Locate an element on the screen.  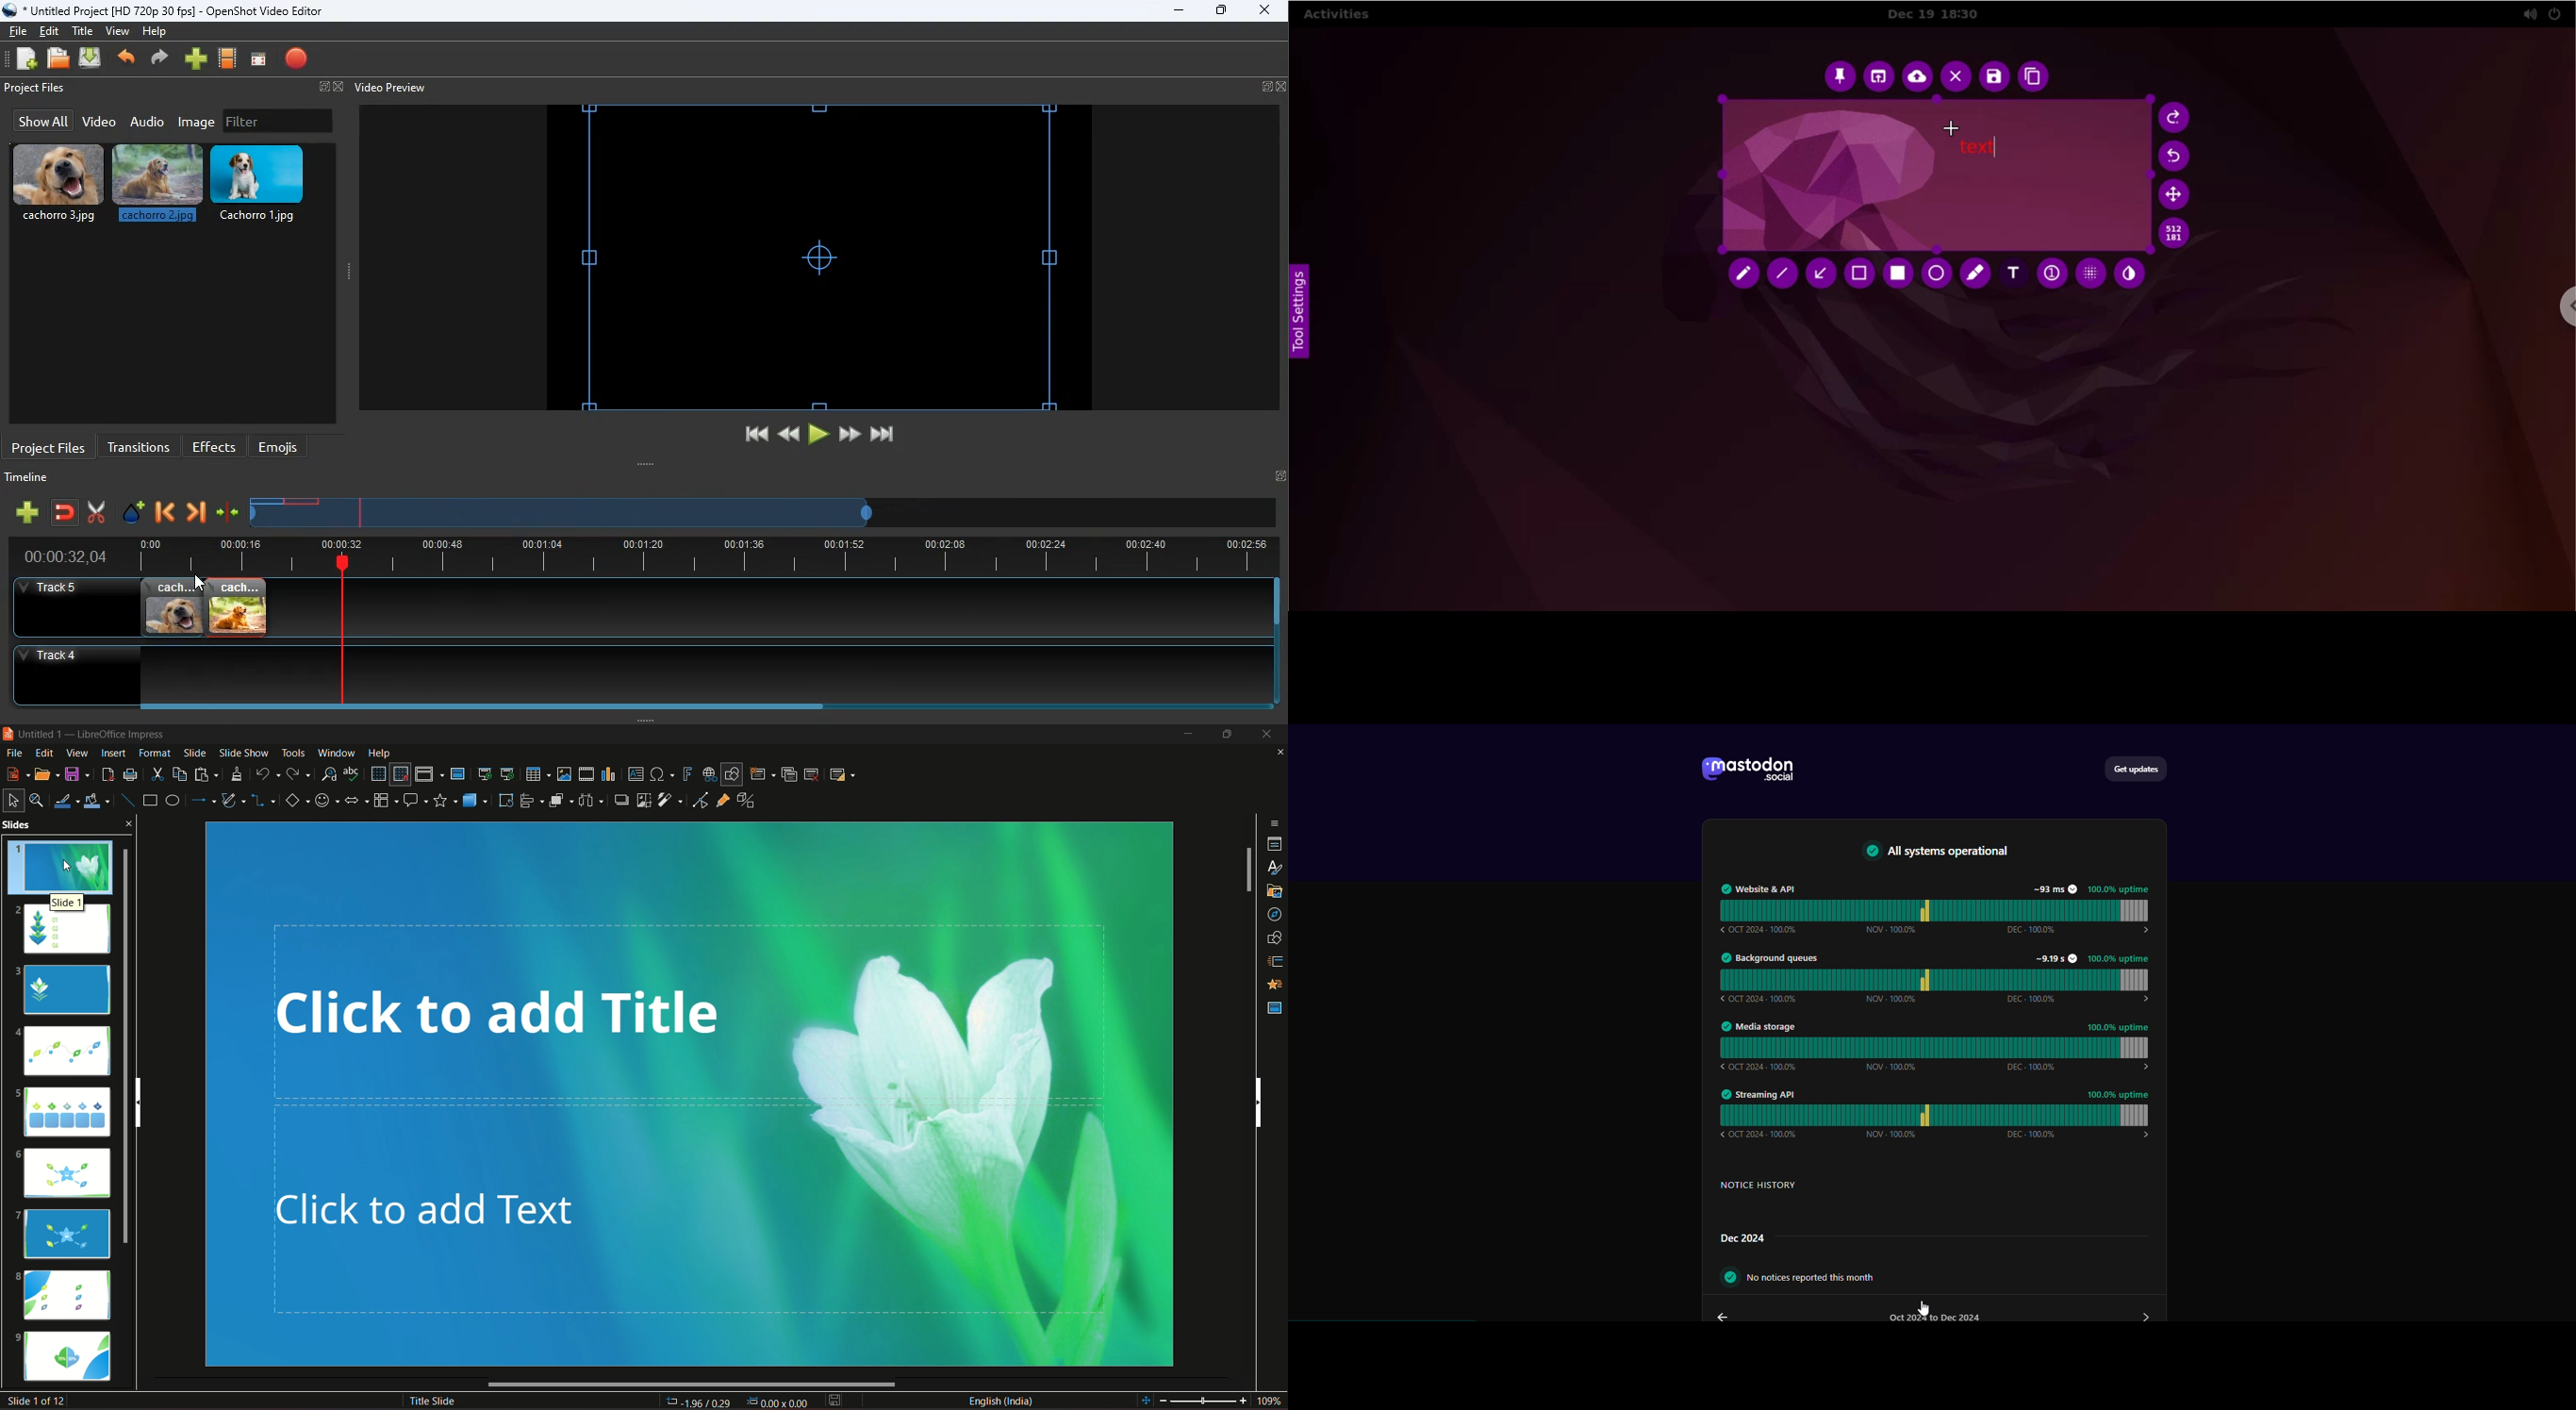
styles is located at coordinates (1272, 867).